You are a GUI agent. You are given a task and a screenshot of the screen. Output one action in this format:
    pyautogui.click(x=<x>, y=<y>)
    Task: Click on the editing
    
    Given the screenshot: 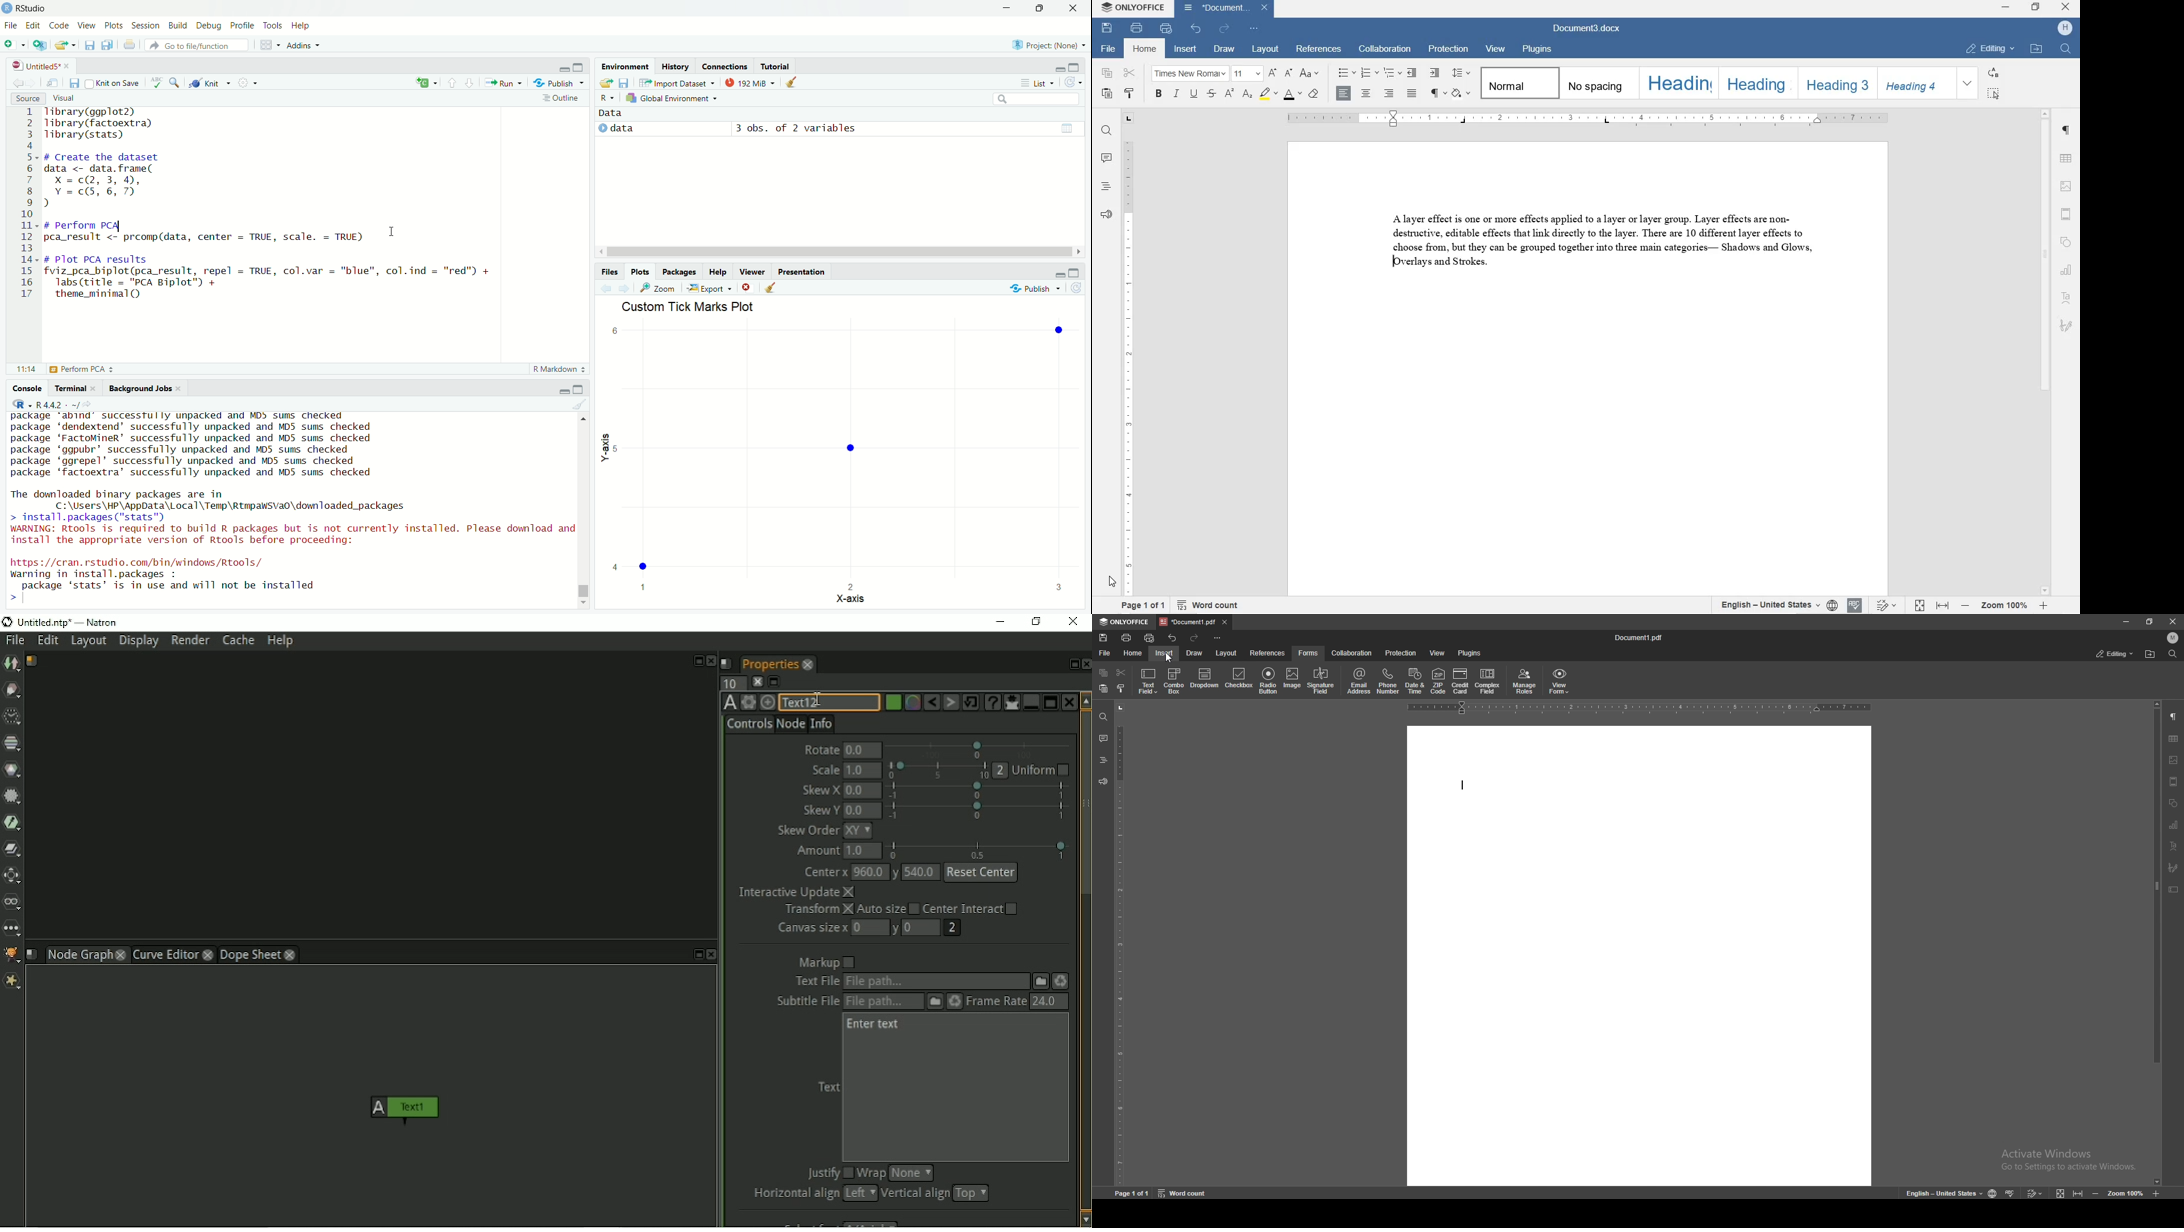 What is the action you would take?
    pyautogui.click(x=2116, y=654)
    